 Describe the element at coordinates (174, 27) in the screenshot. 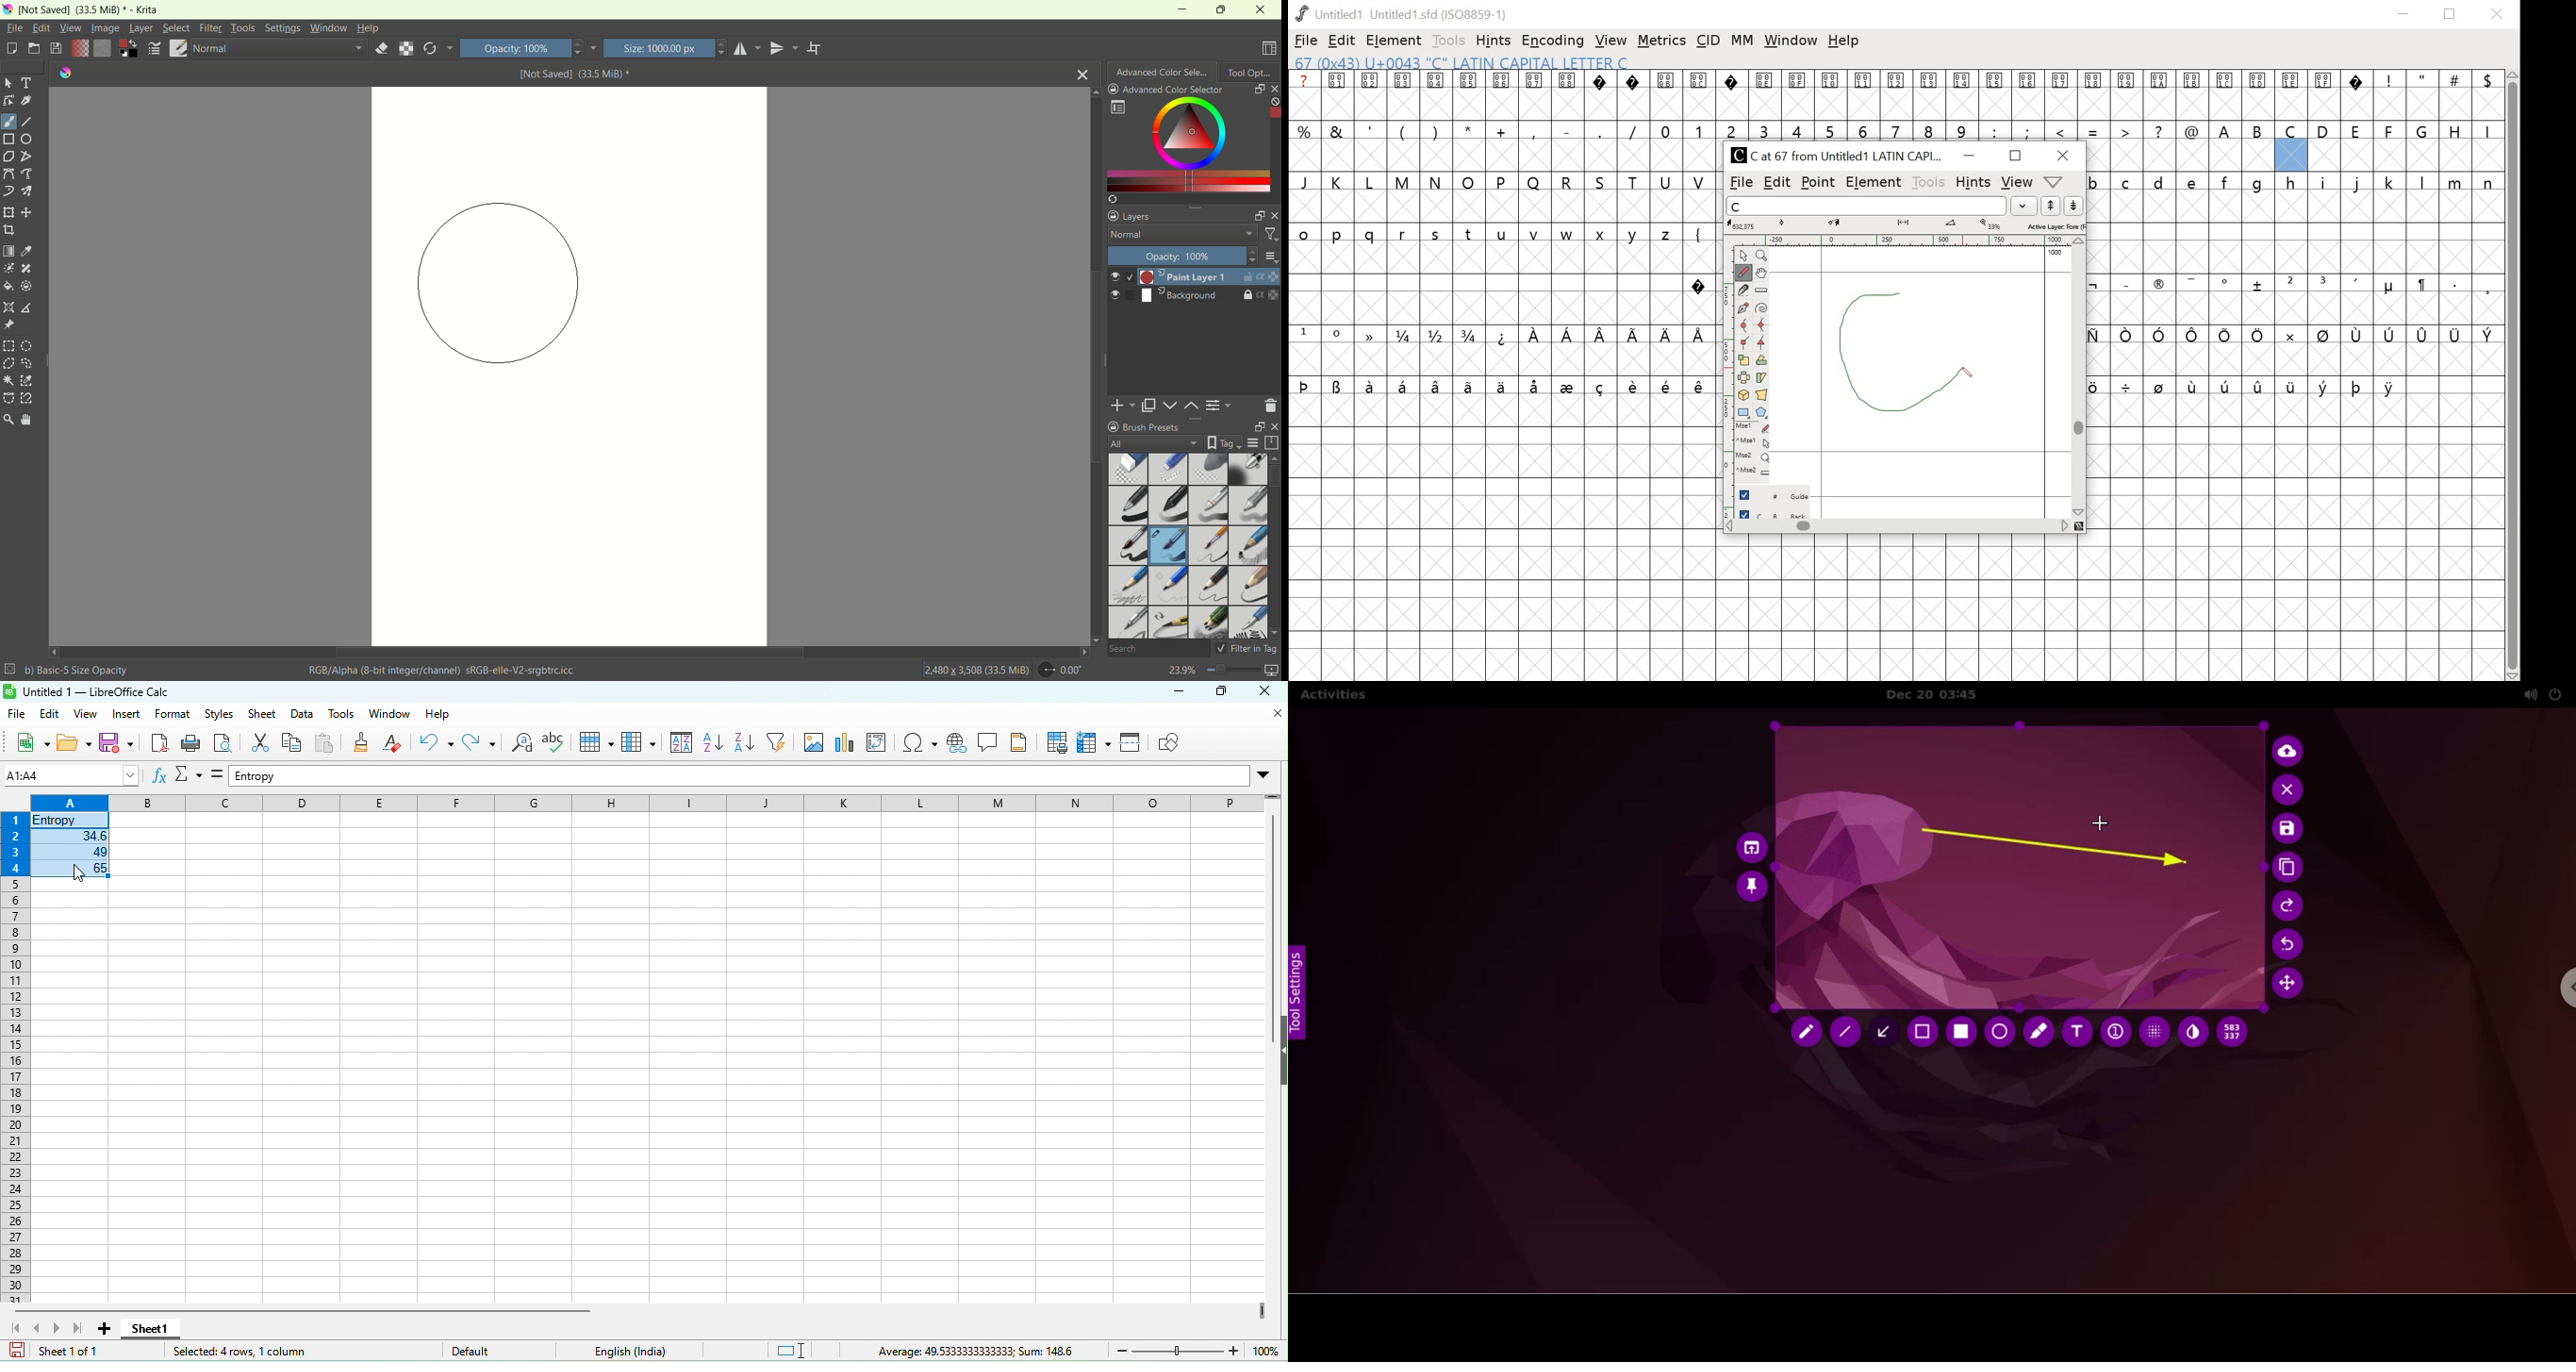

I see `select` at that location.